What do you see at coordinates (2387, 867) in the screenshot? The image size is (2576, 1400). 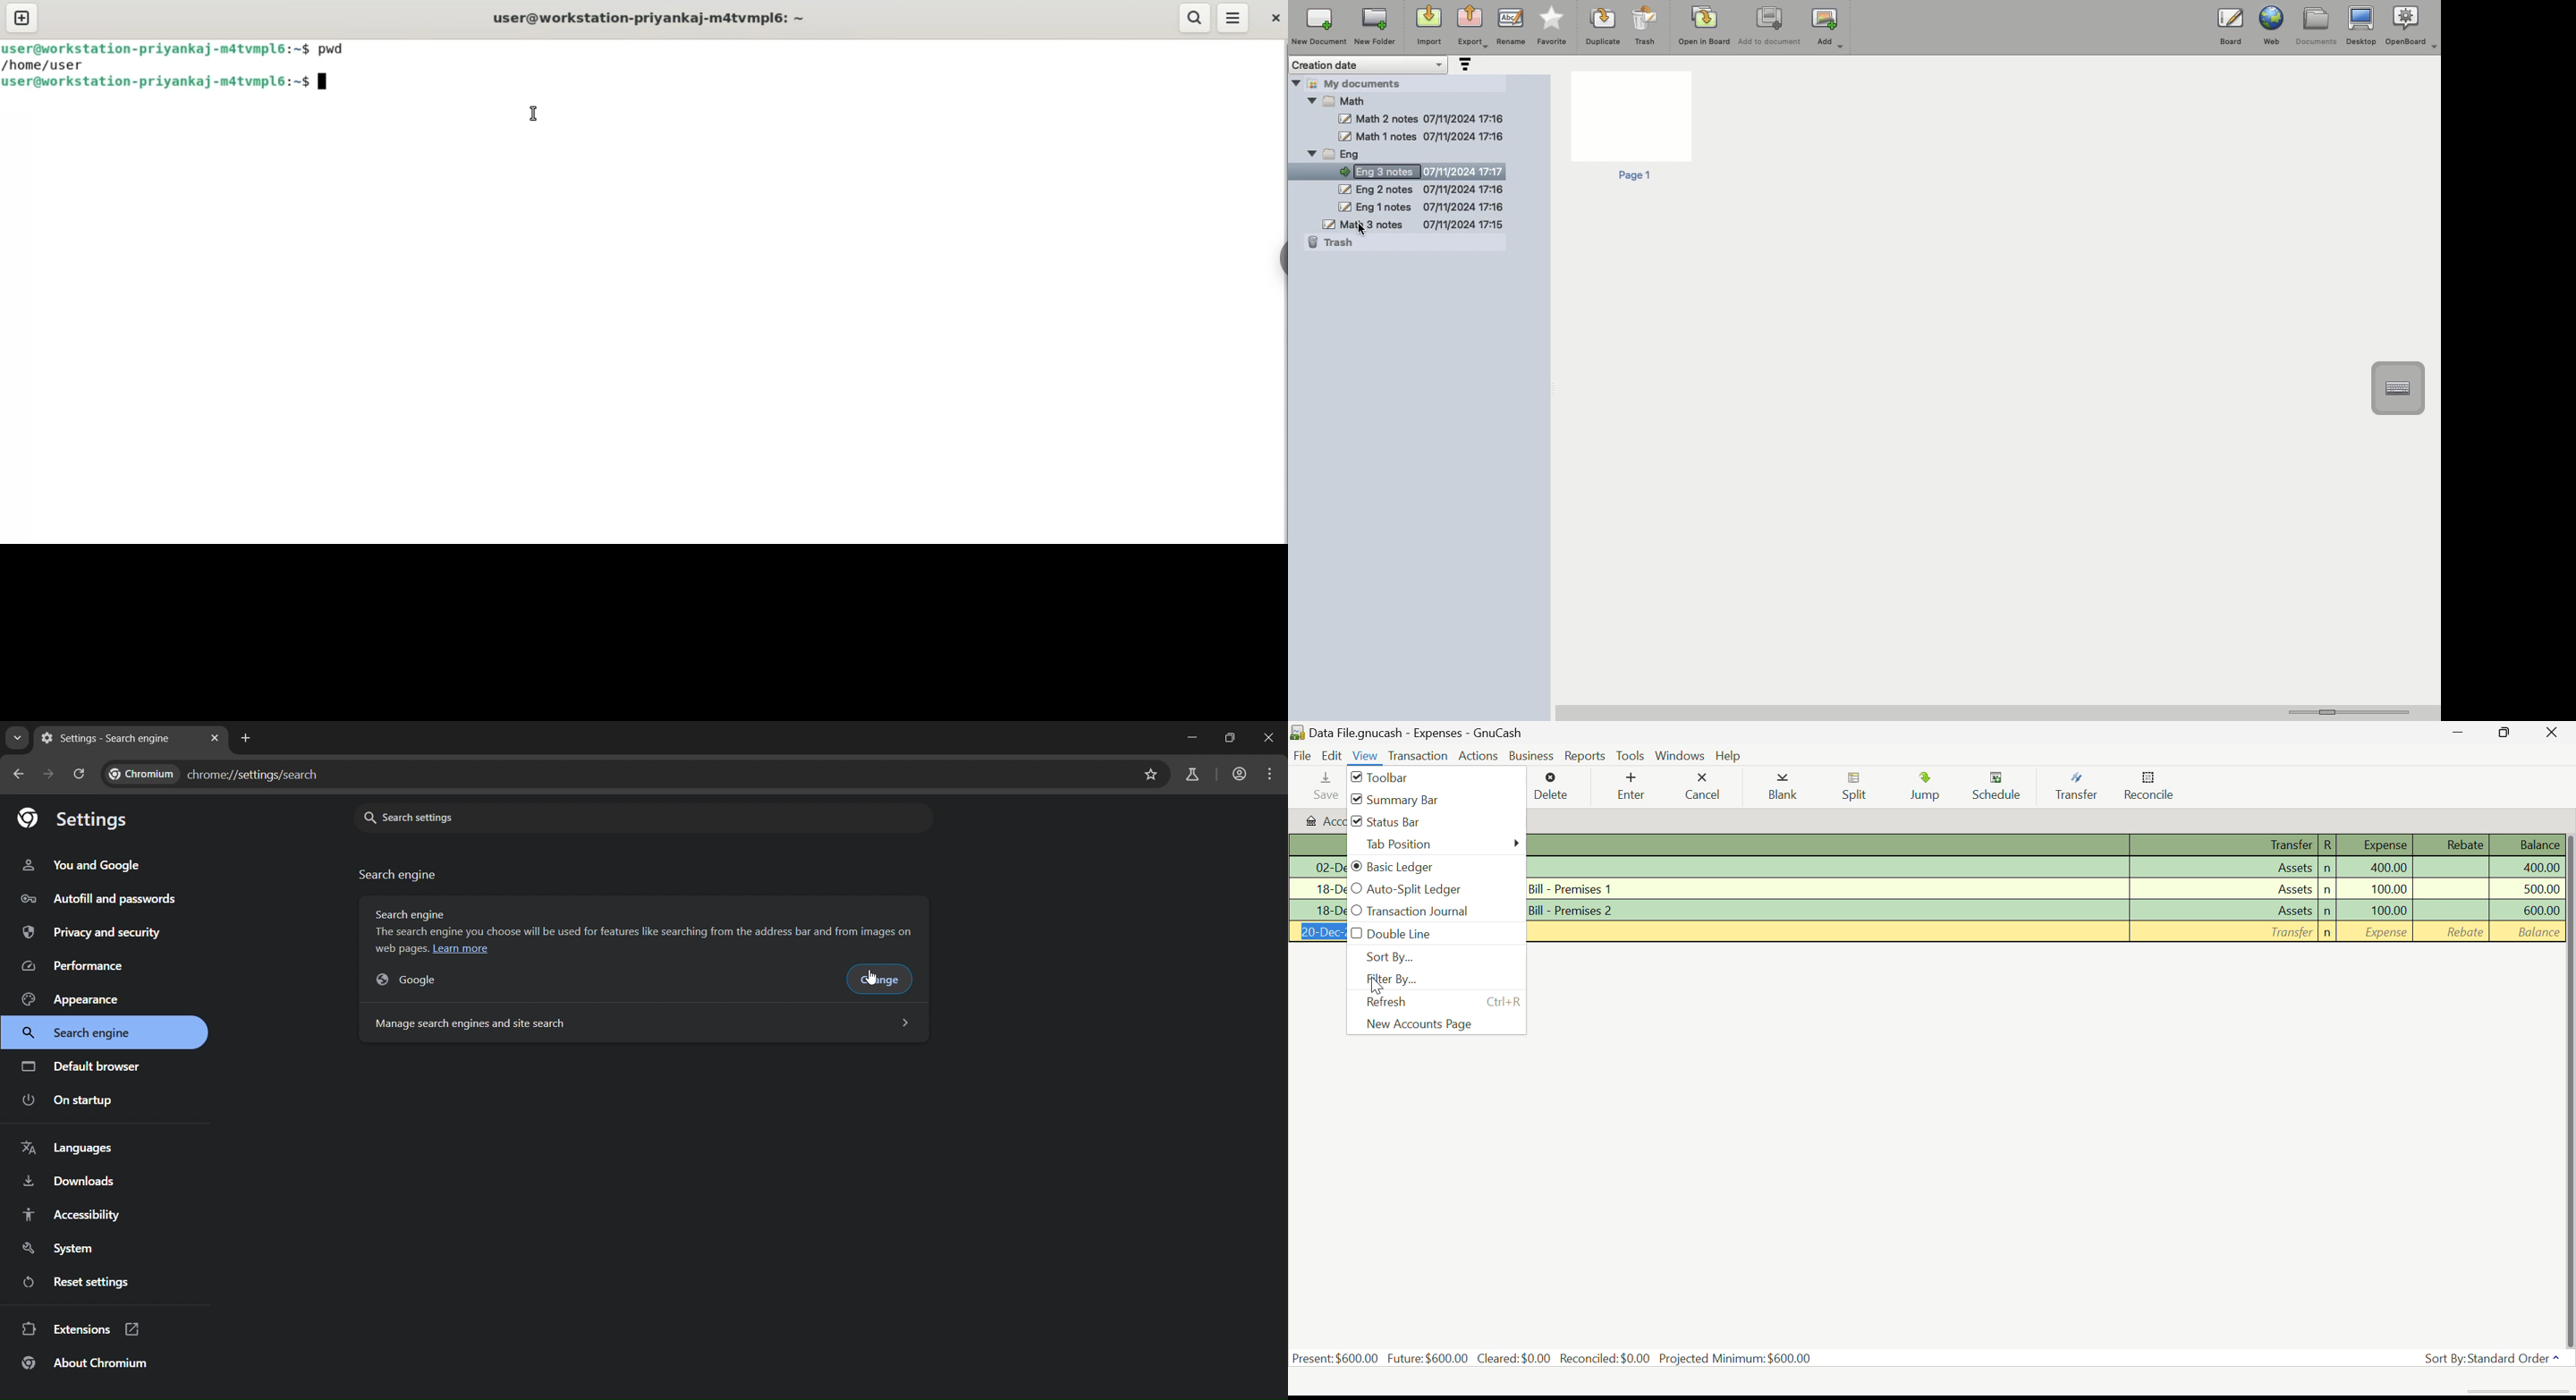 I see `Amount` at bounding box center [2387, 867].